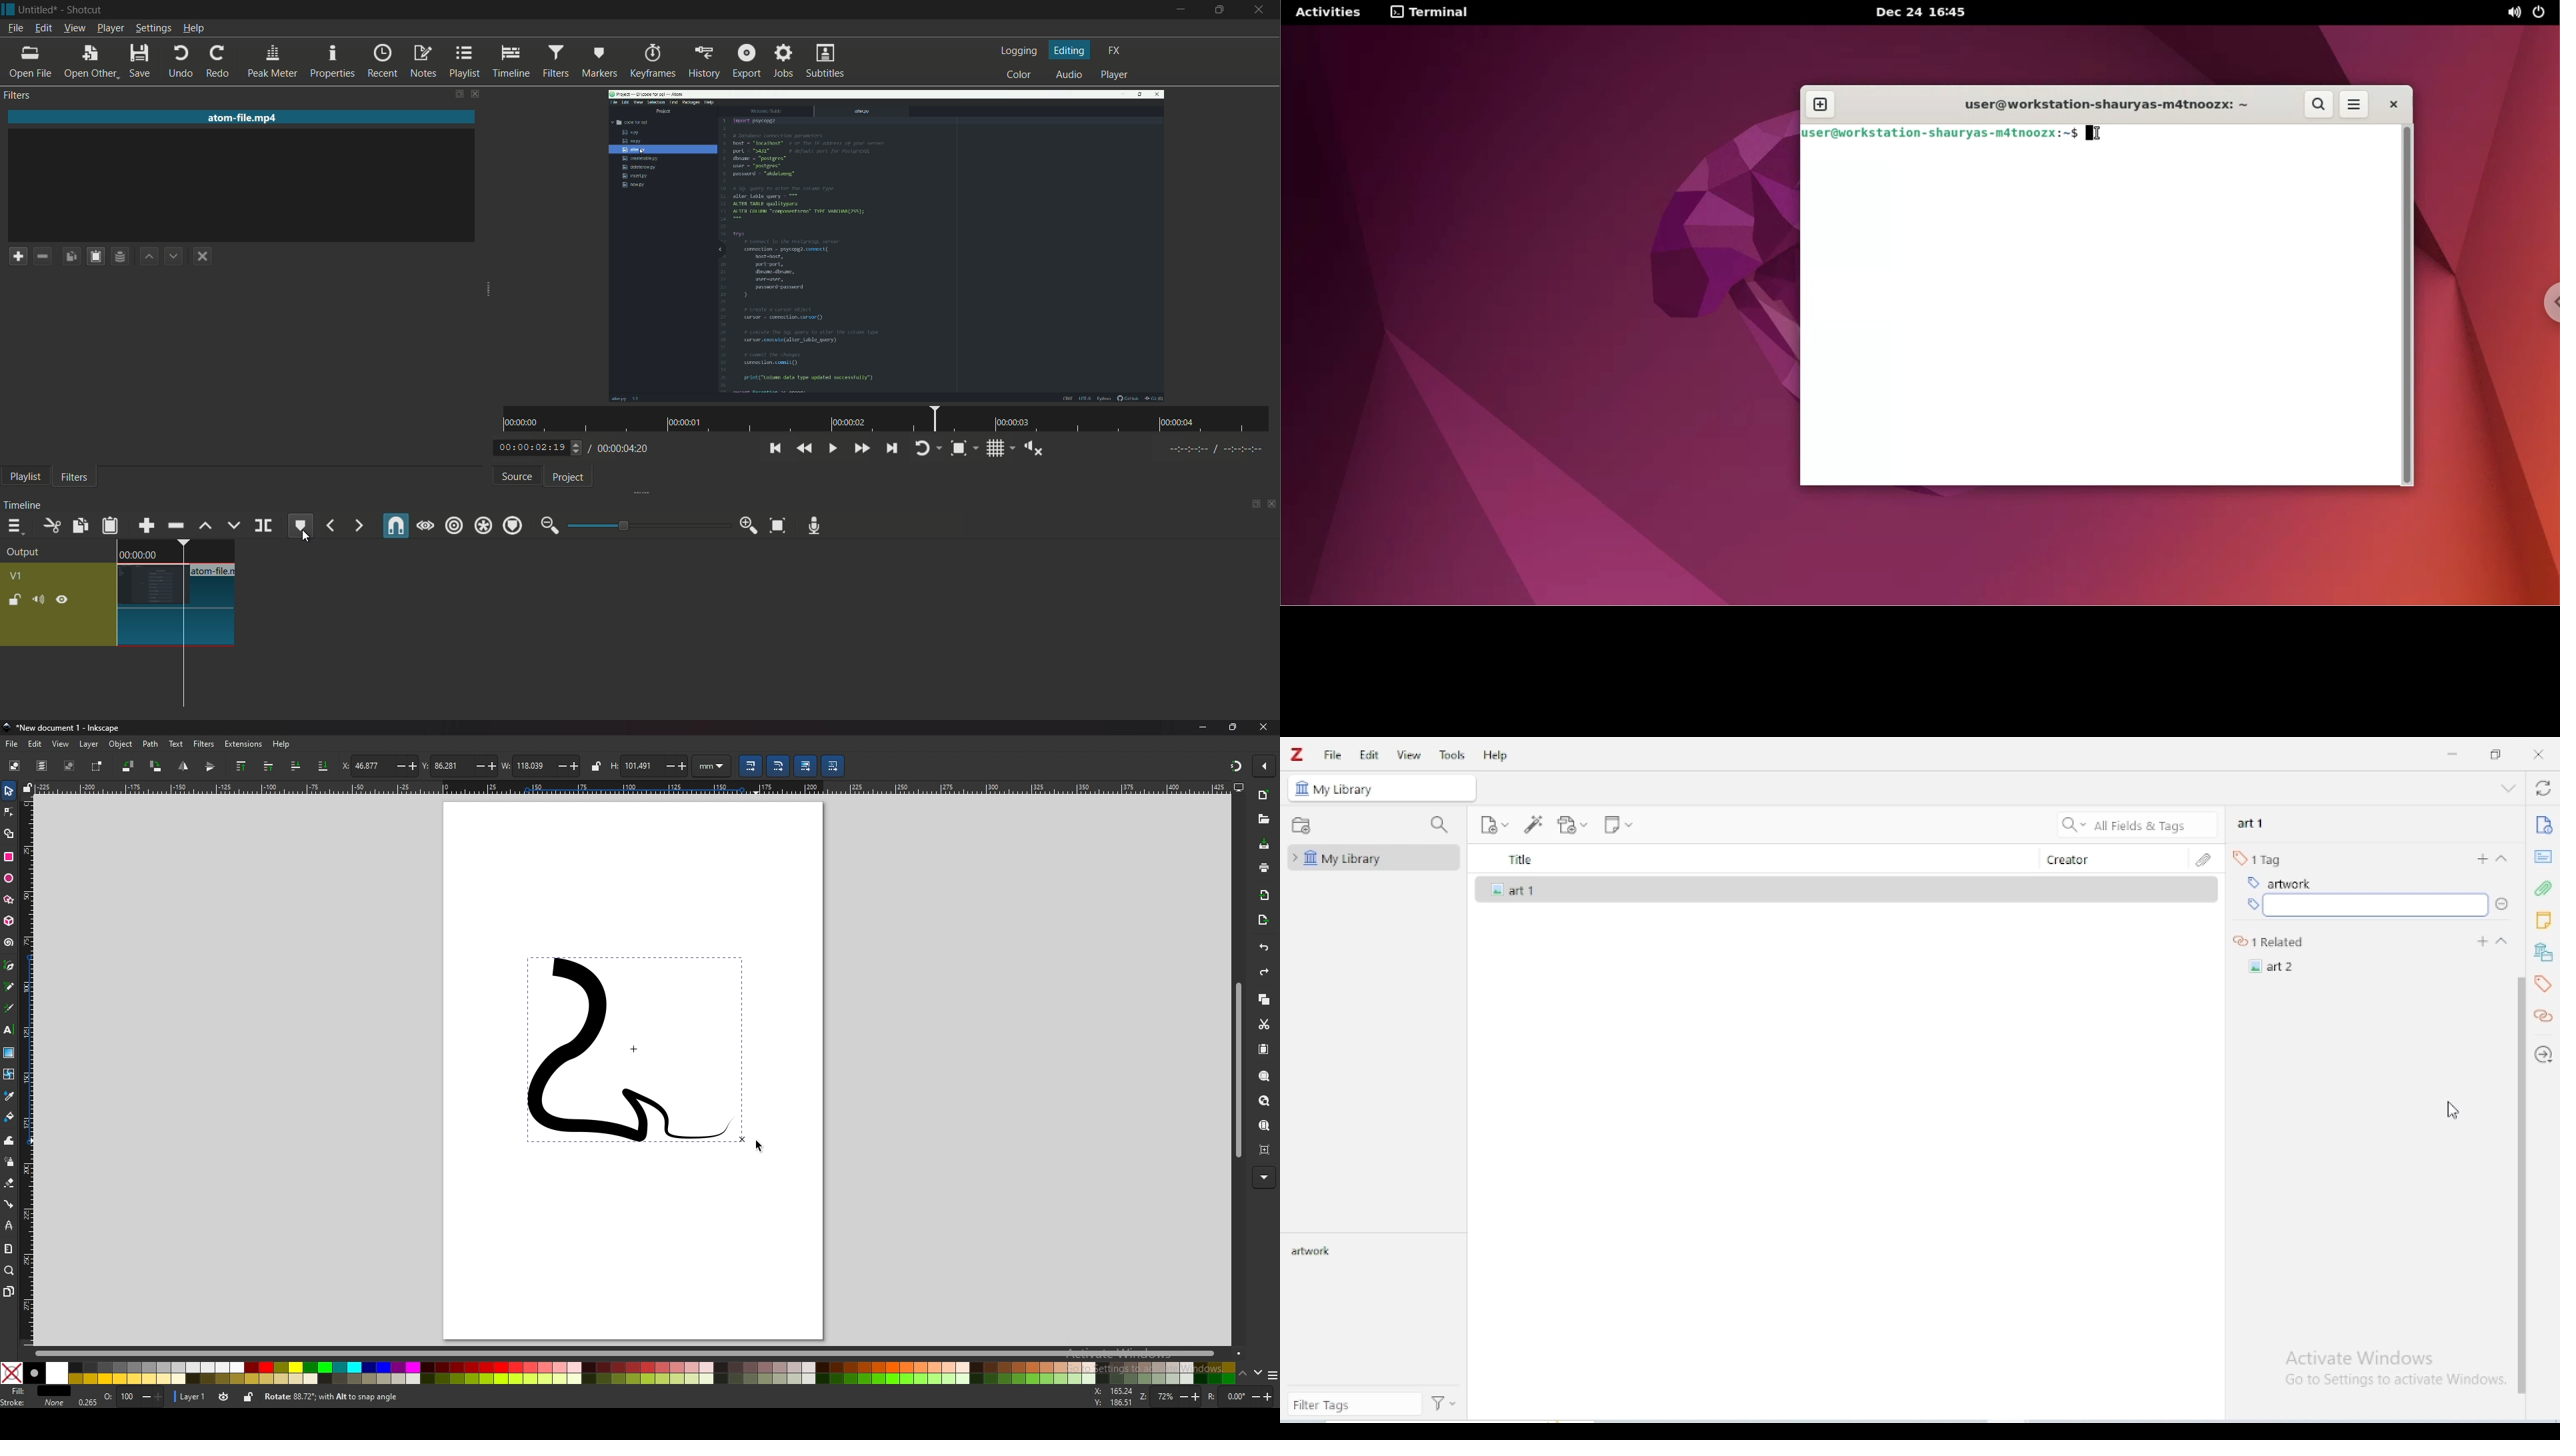  Describe the element at coordinates (34, 1403) in the screenshot. I see `stroke` at that location.